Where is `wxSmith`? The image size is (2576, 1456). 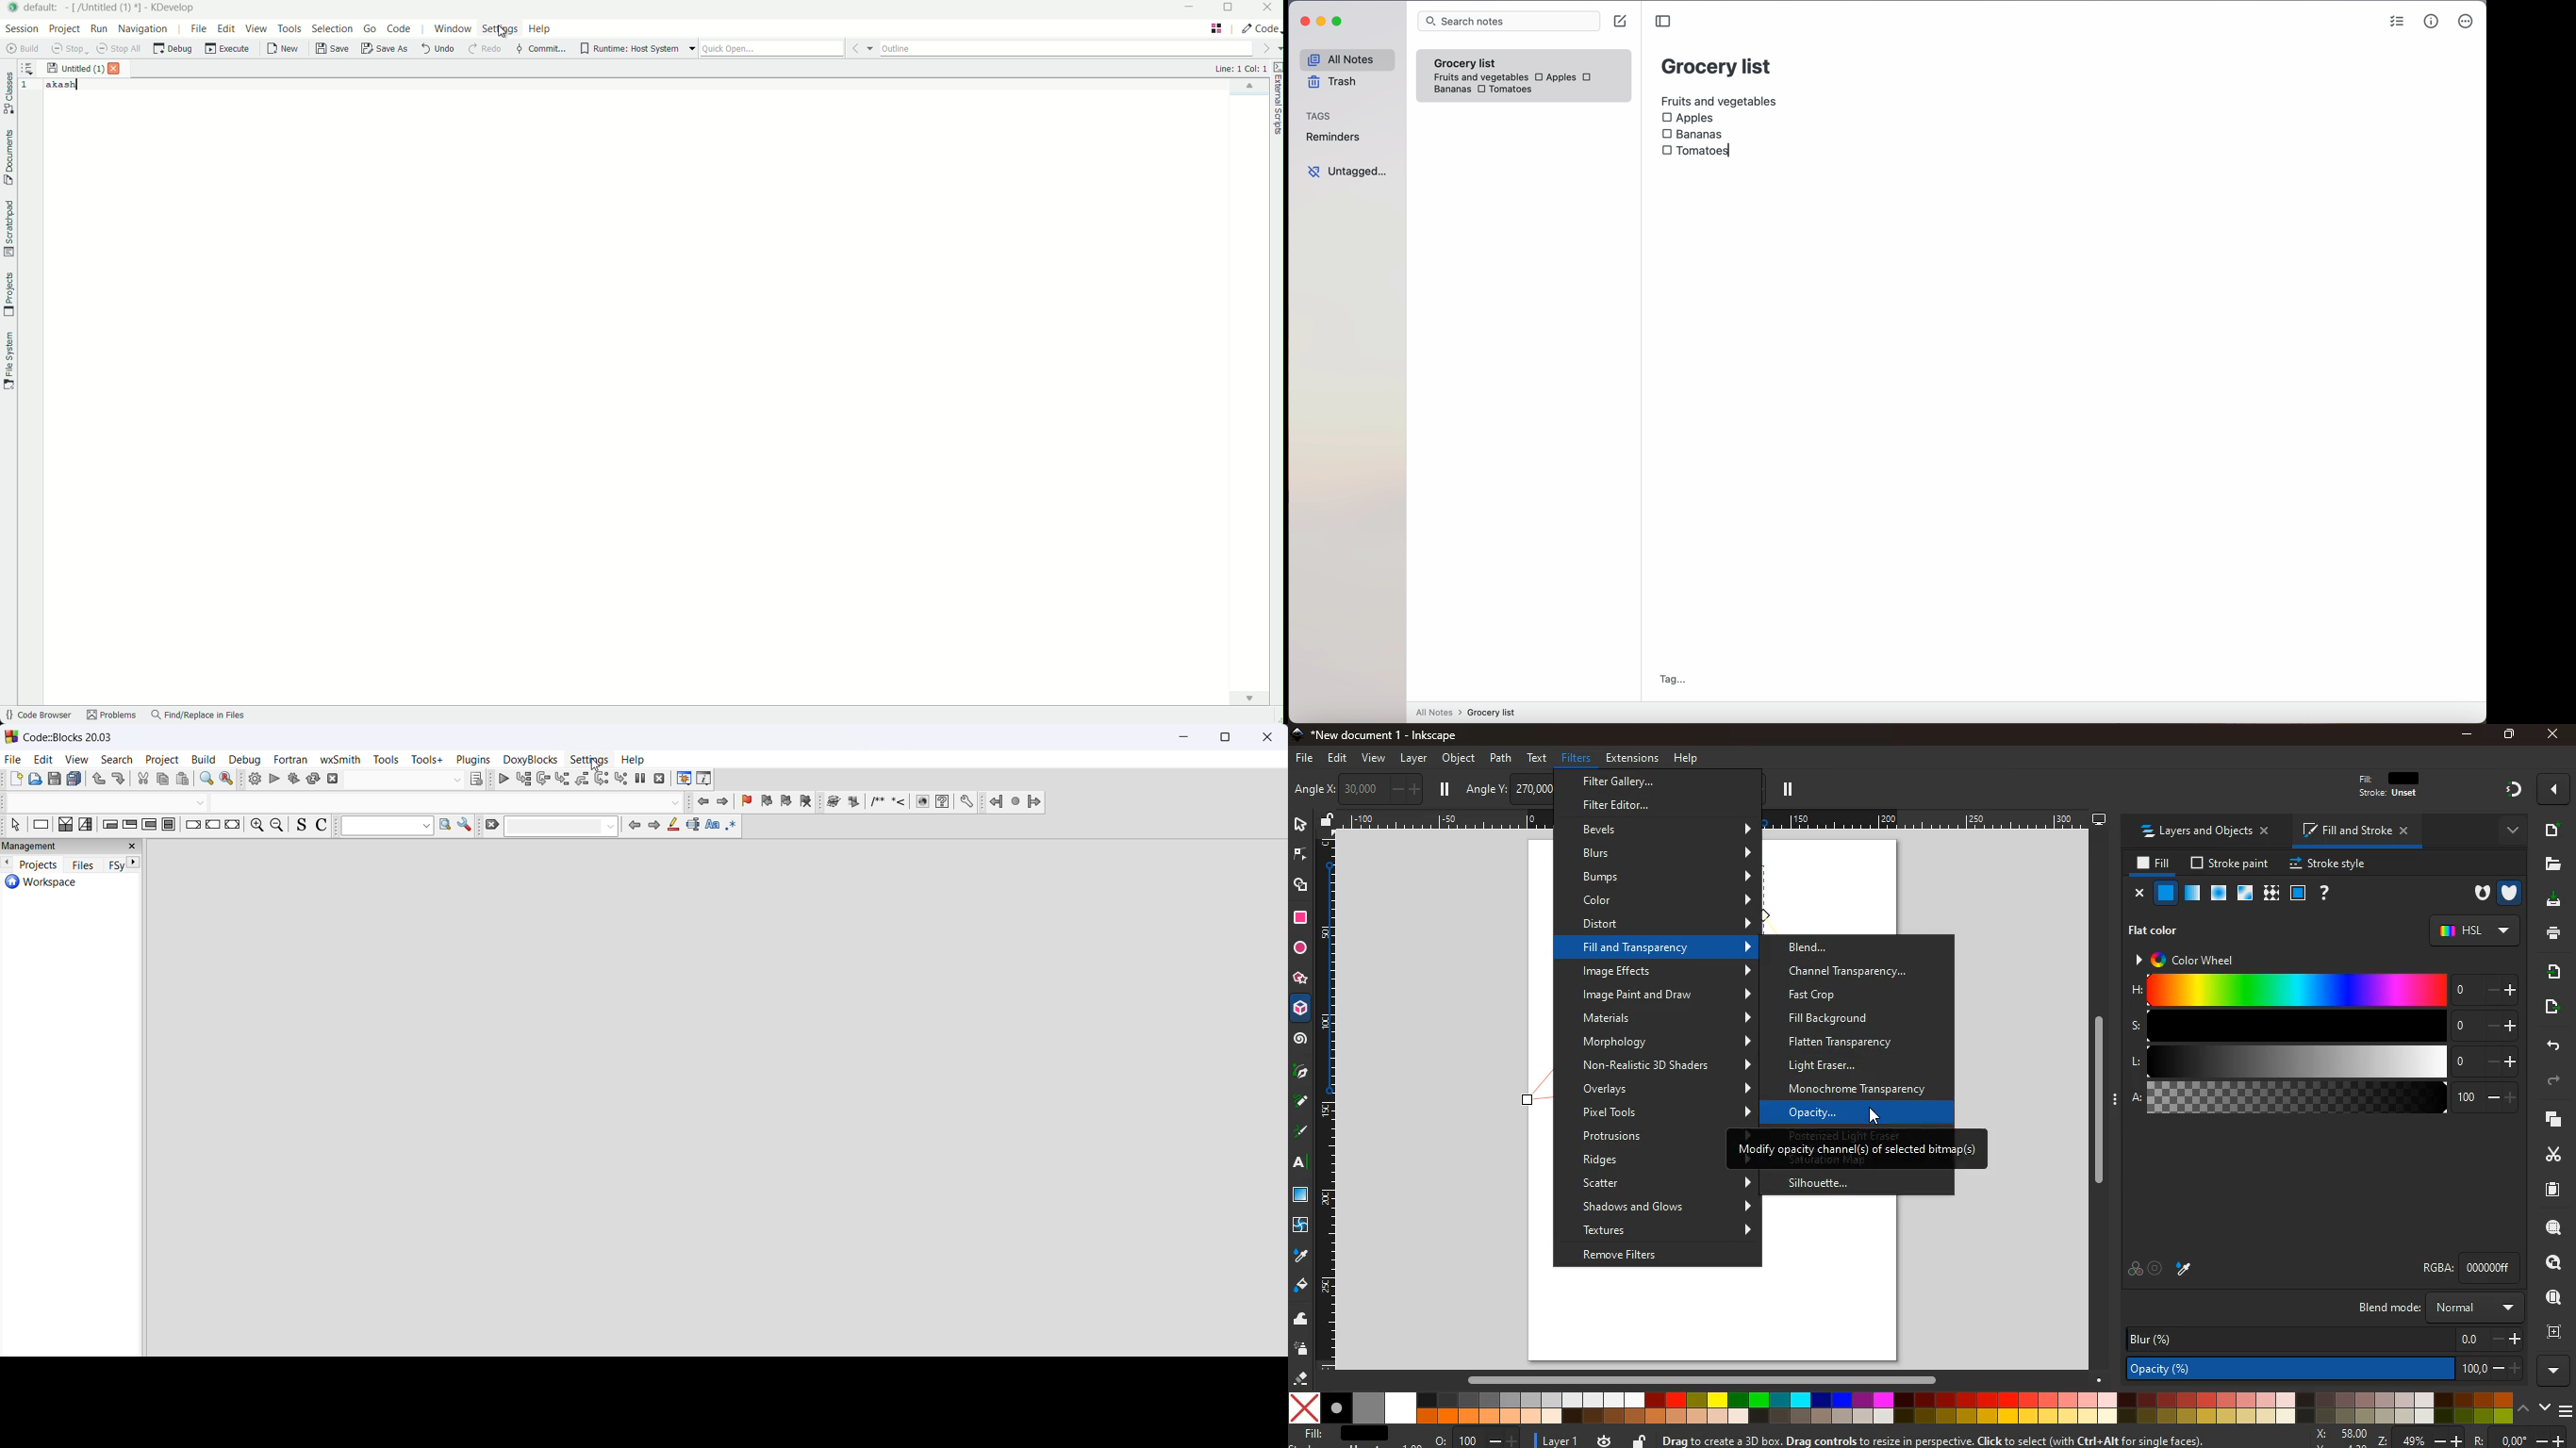
wxSmith is located at coordinates (340, 760).